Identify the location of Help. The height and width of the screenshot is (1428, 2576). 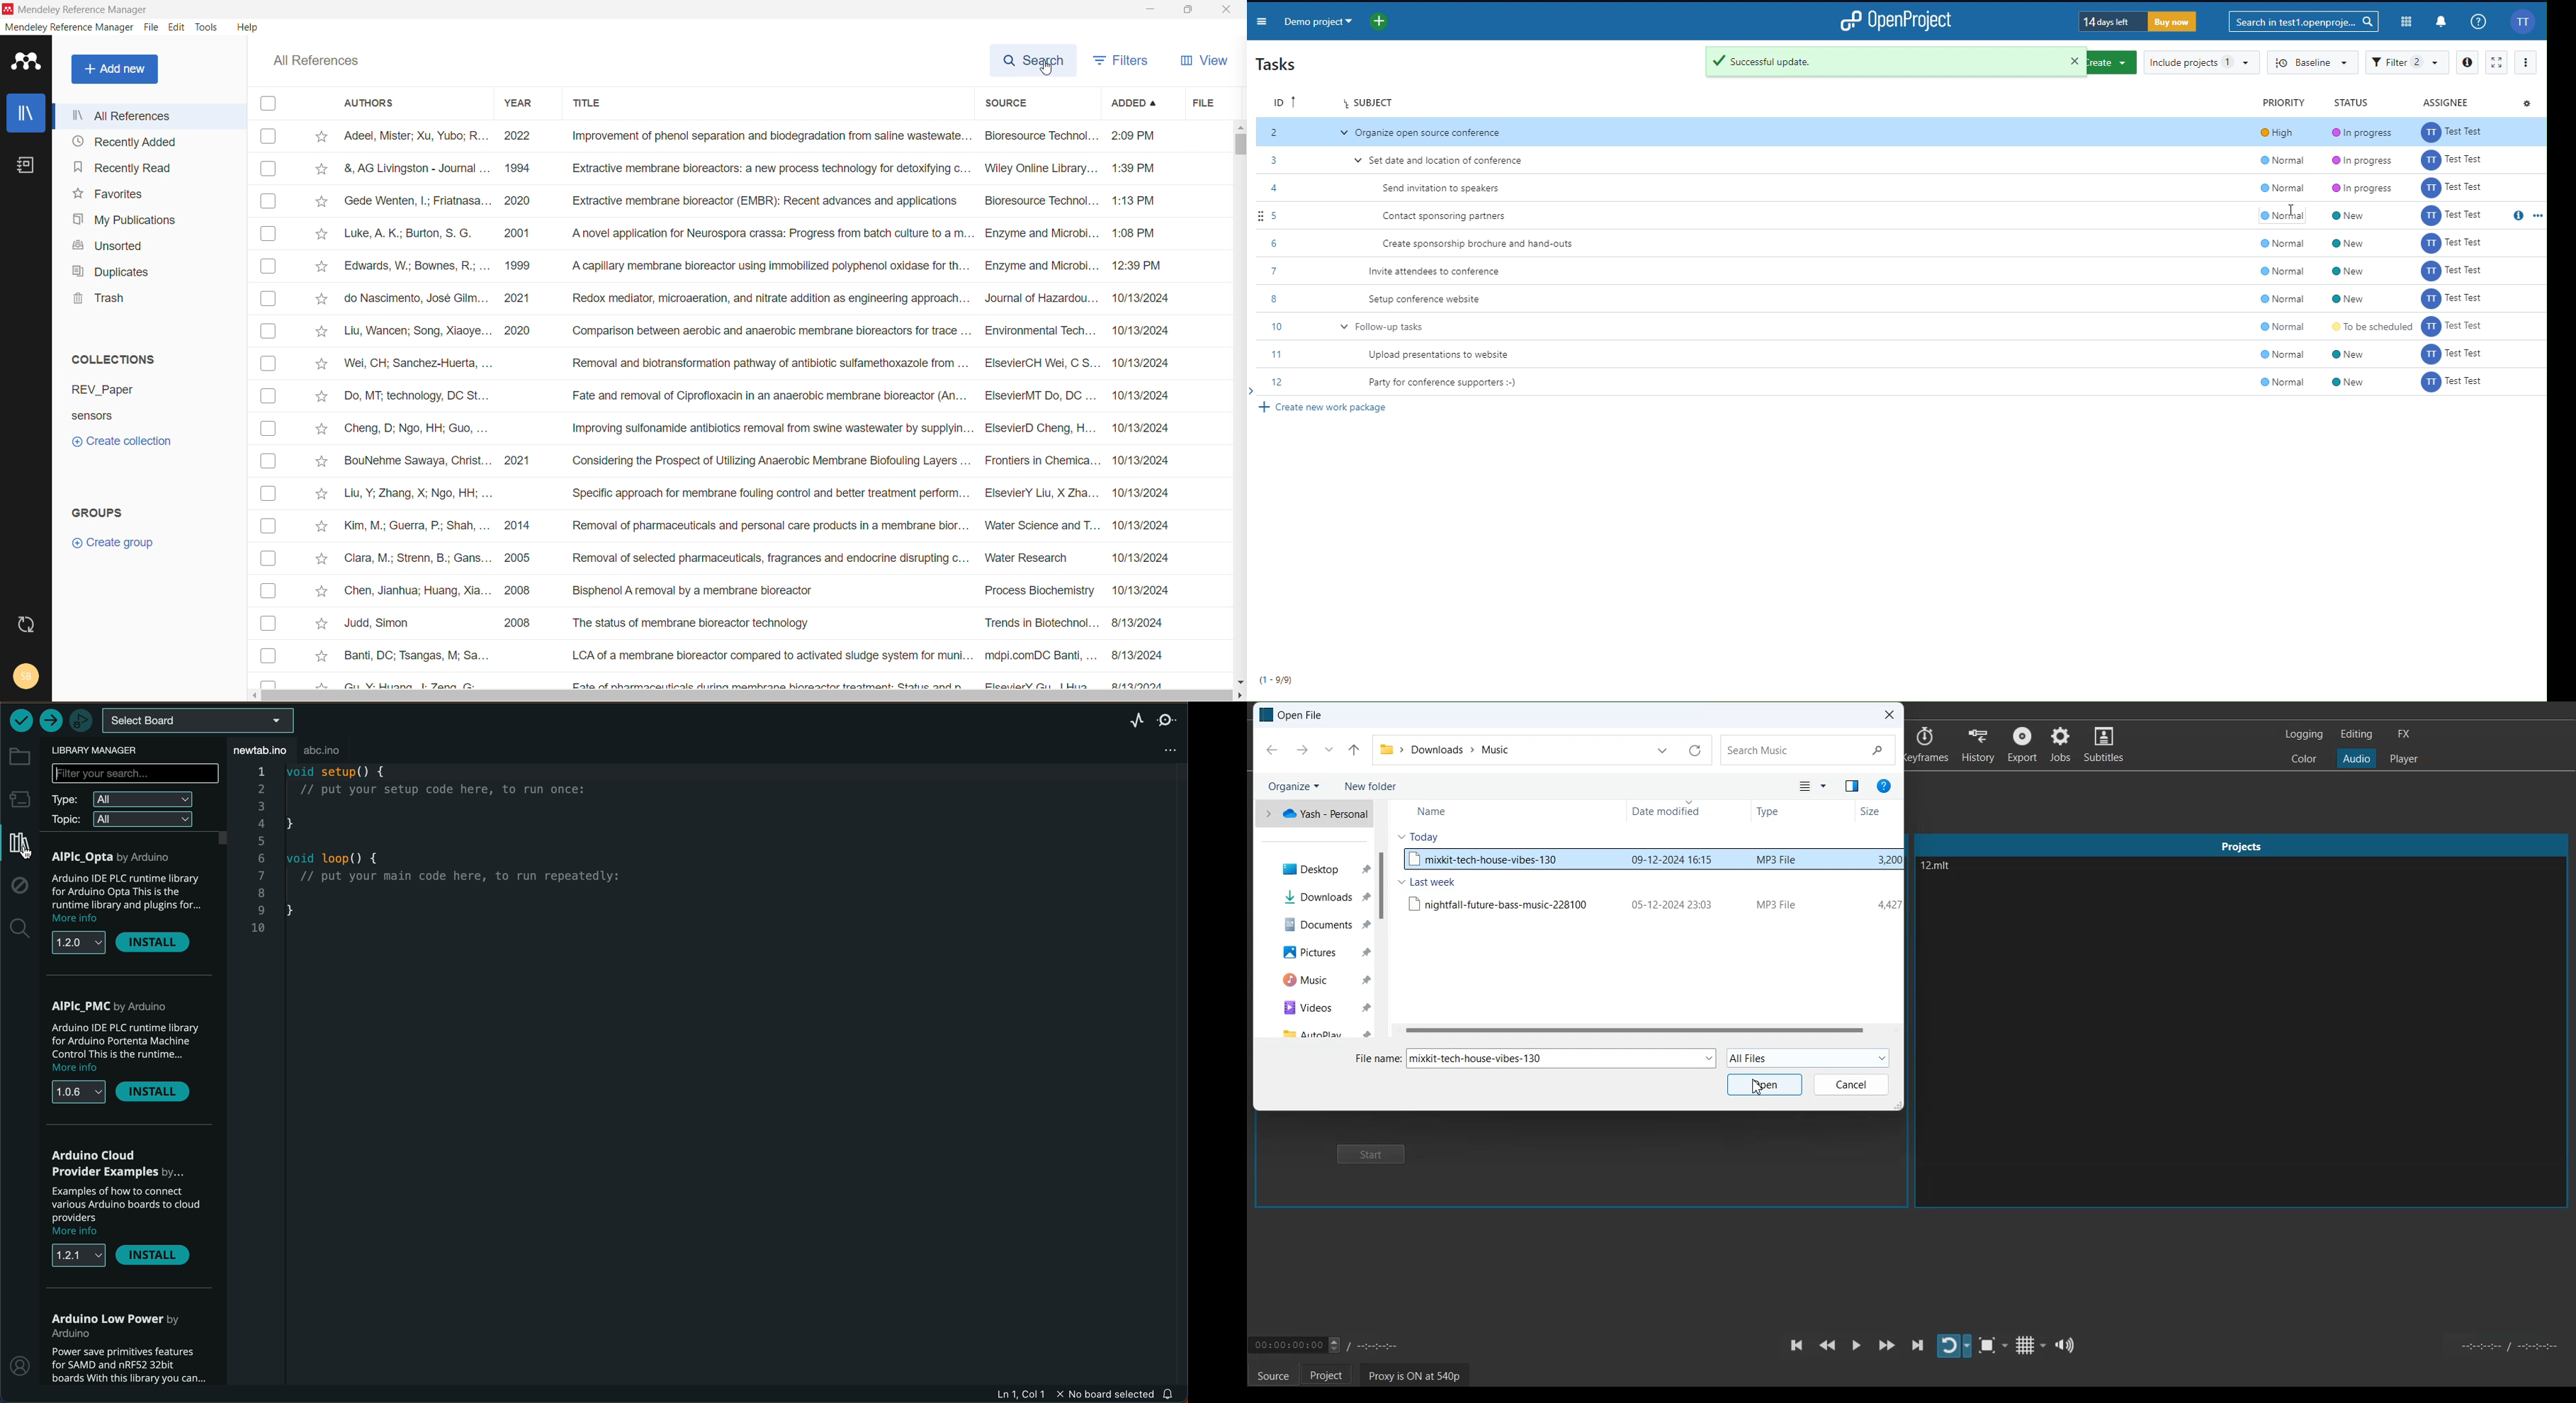
(2478, 21).